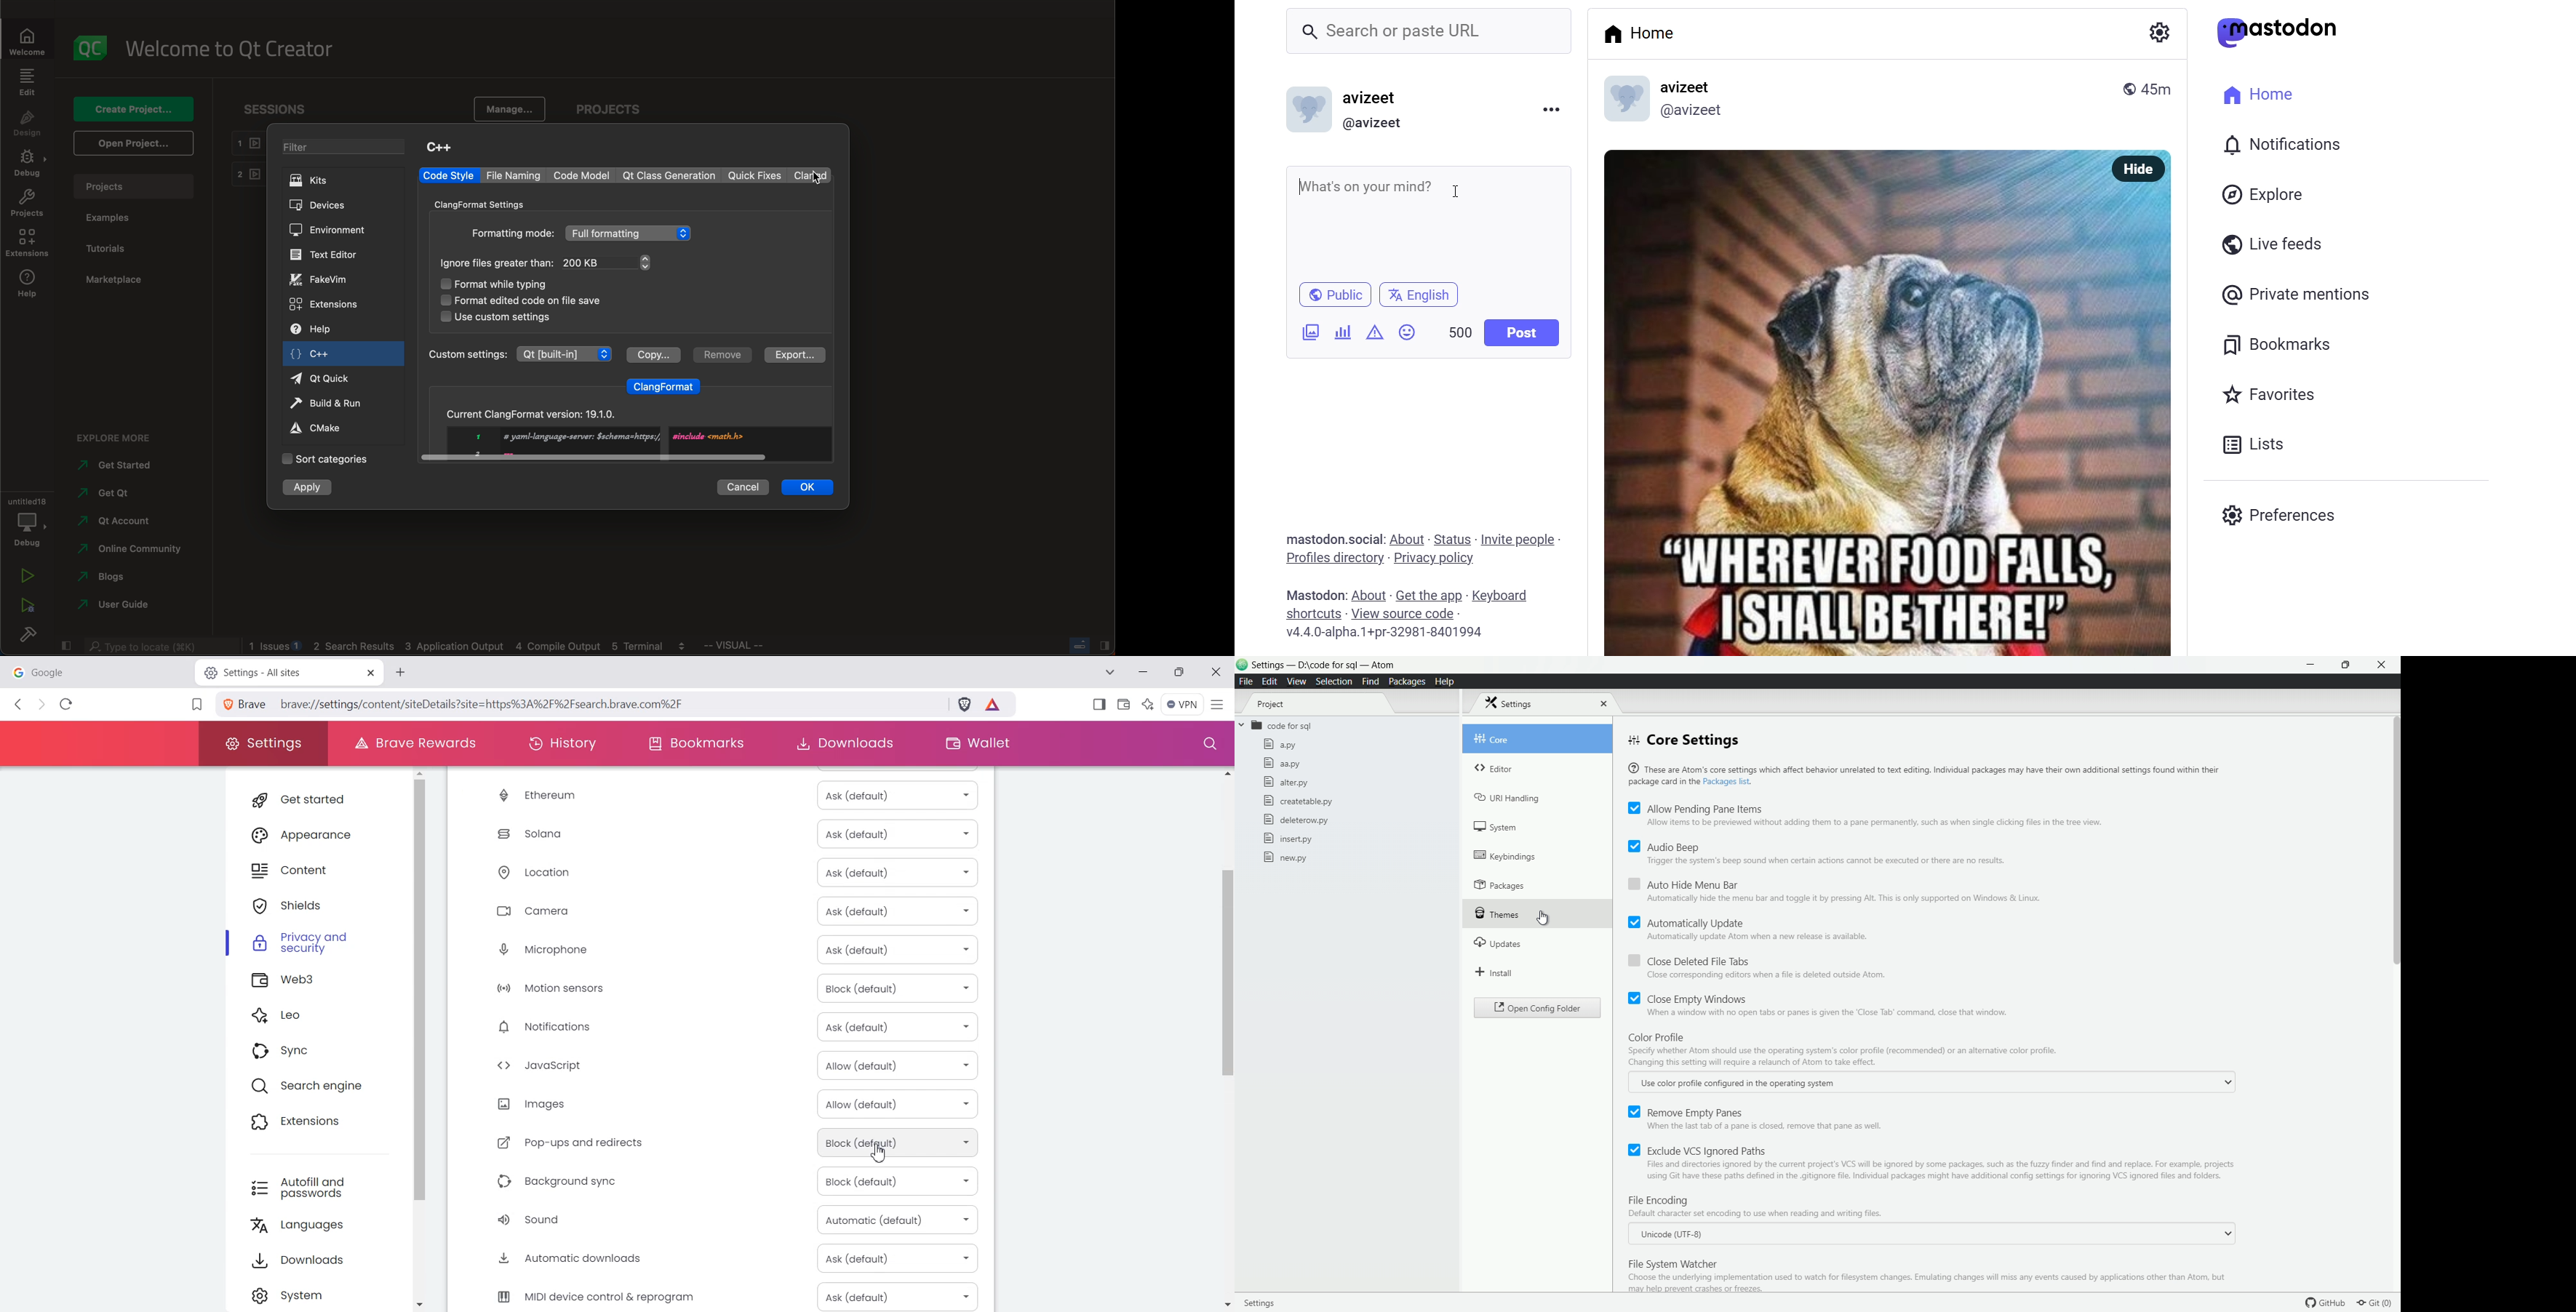  What do you see at coordinates (128, 281) in the screenshot?
I see `marketplace` at bounding box center [128, 281].